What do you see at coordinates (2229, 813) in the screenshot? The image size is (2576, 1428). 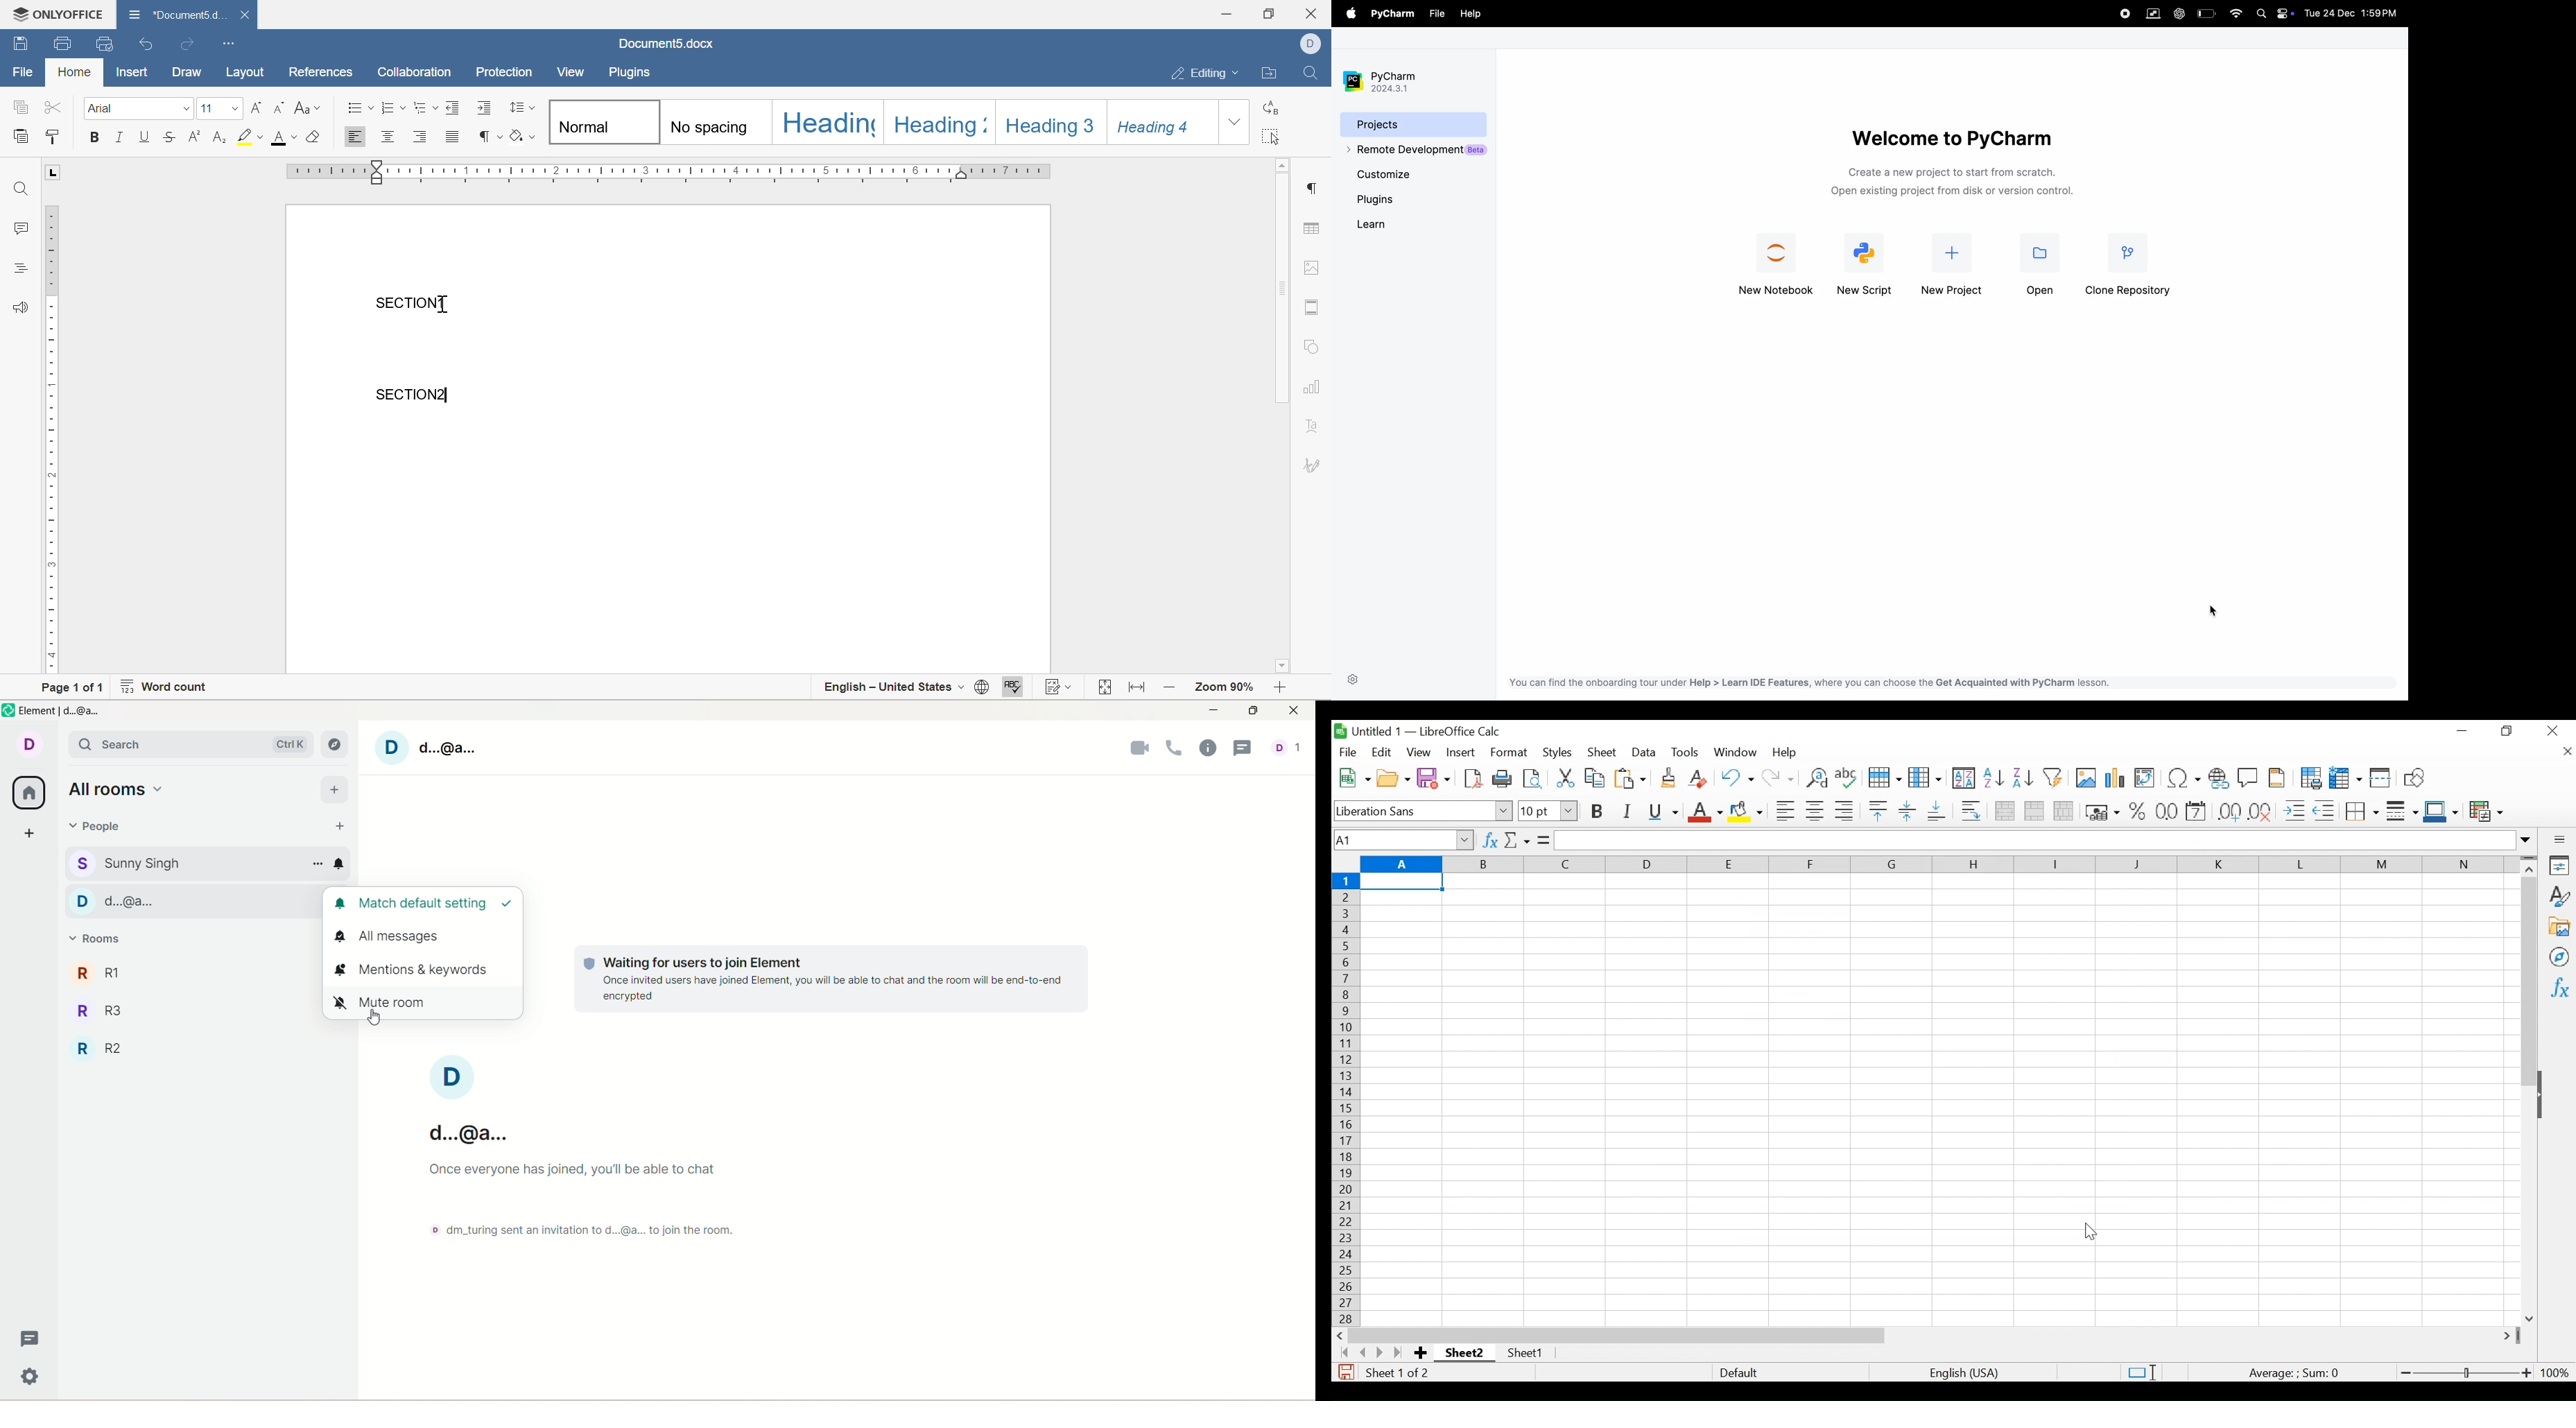 I see `Format as Decimal` at bounding box center [2229, 813].